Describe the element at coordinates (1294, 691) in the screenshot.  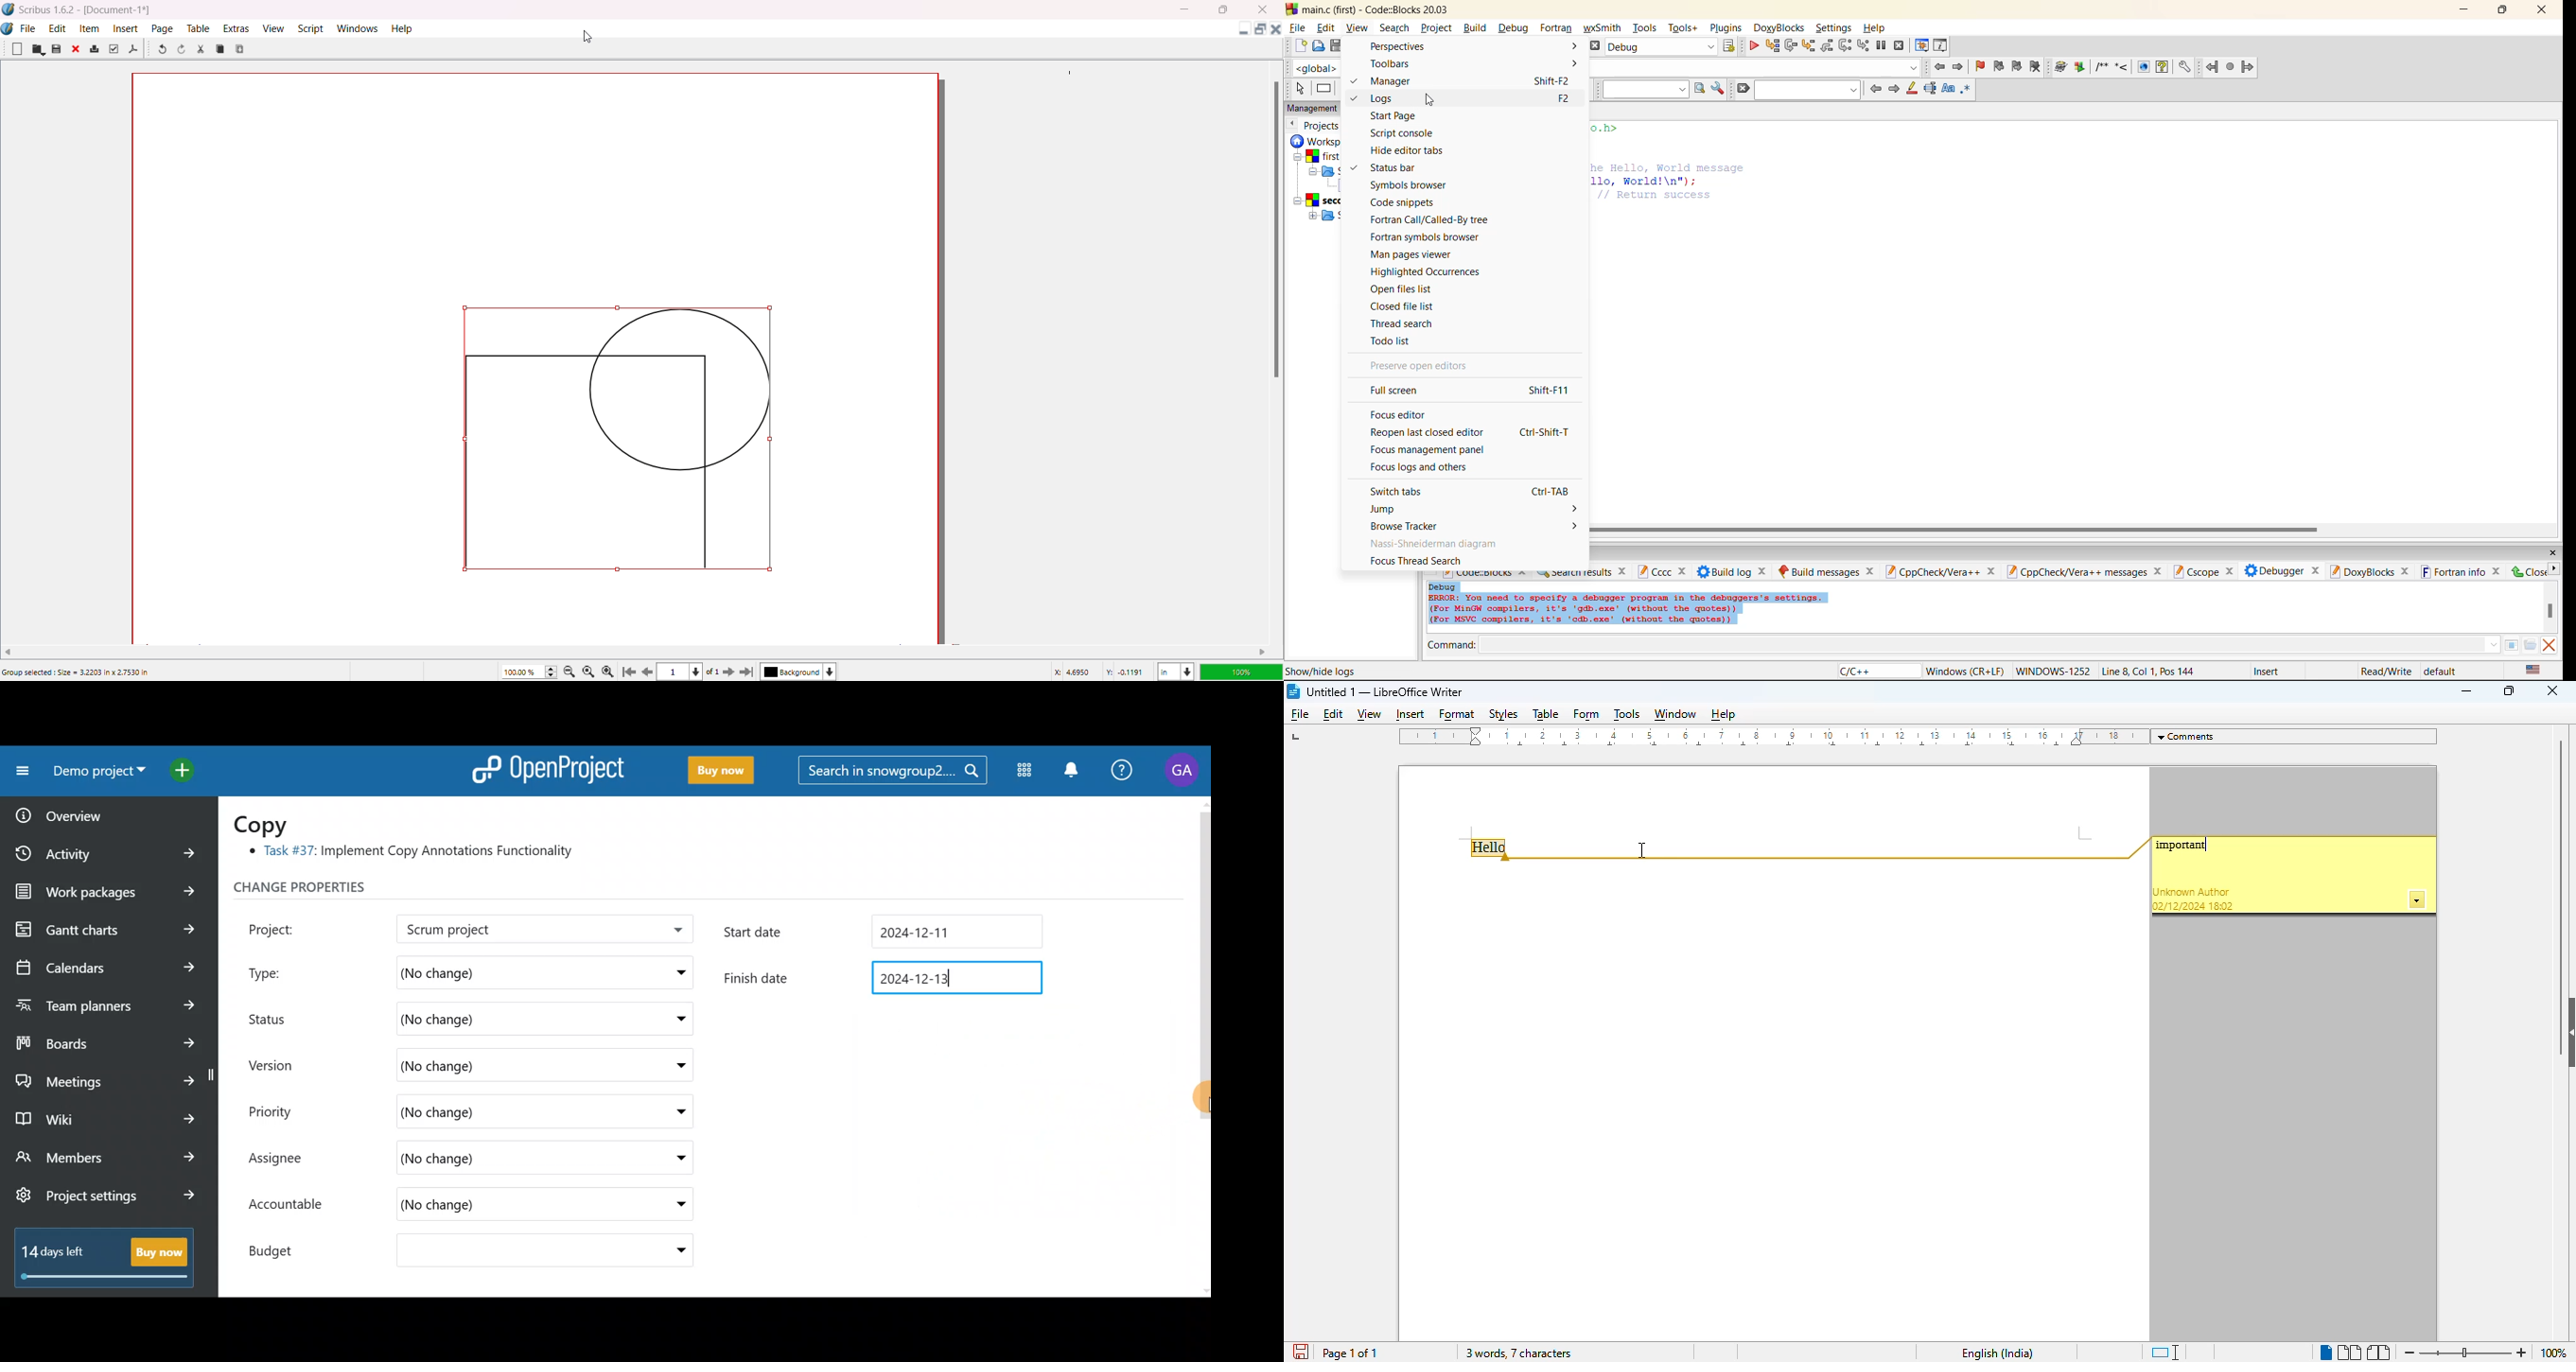
I see `logo` at that location.